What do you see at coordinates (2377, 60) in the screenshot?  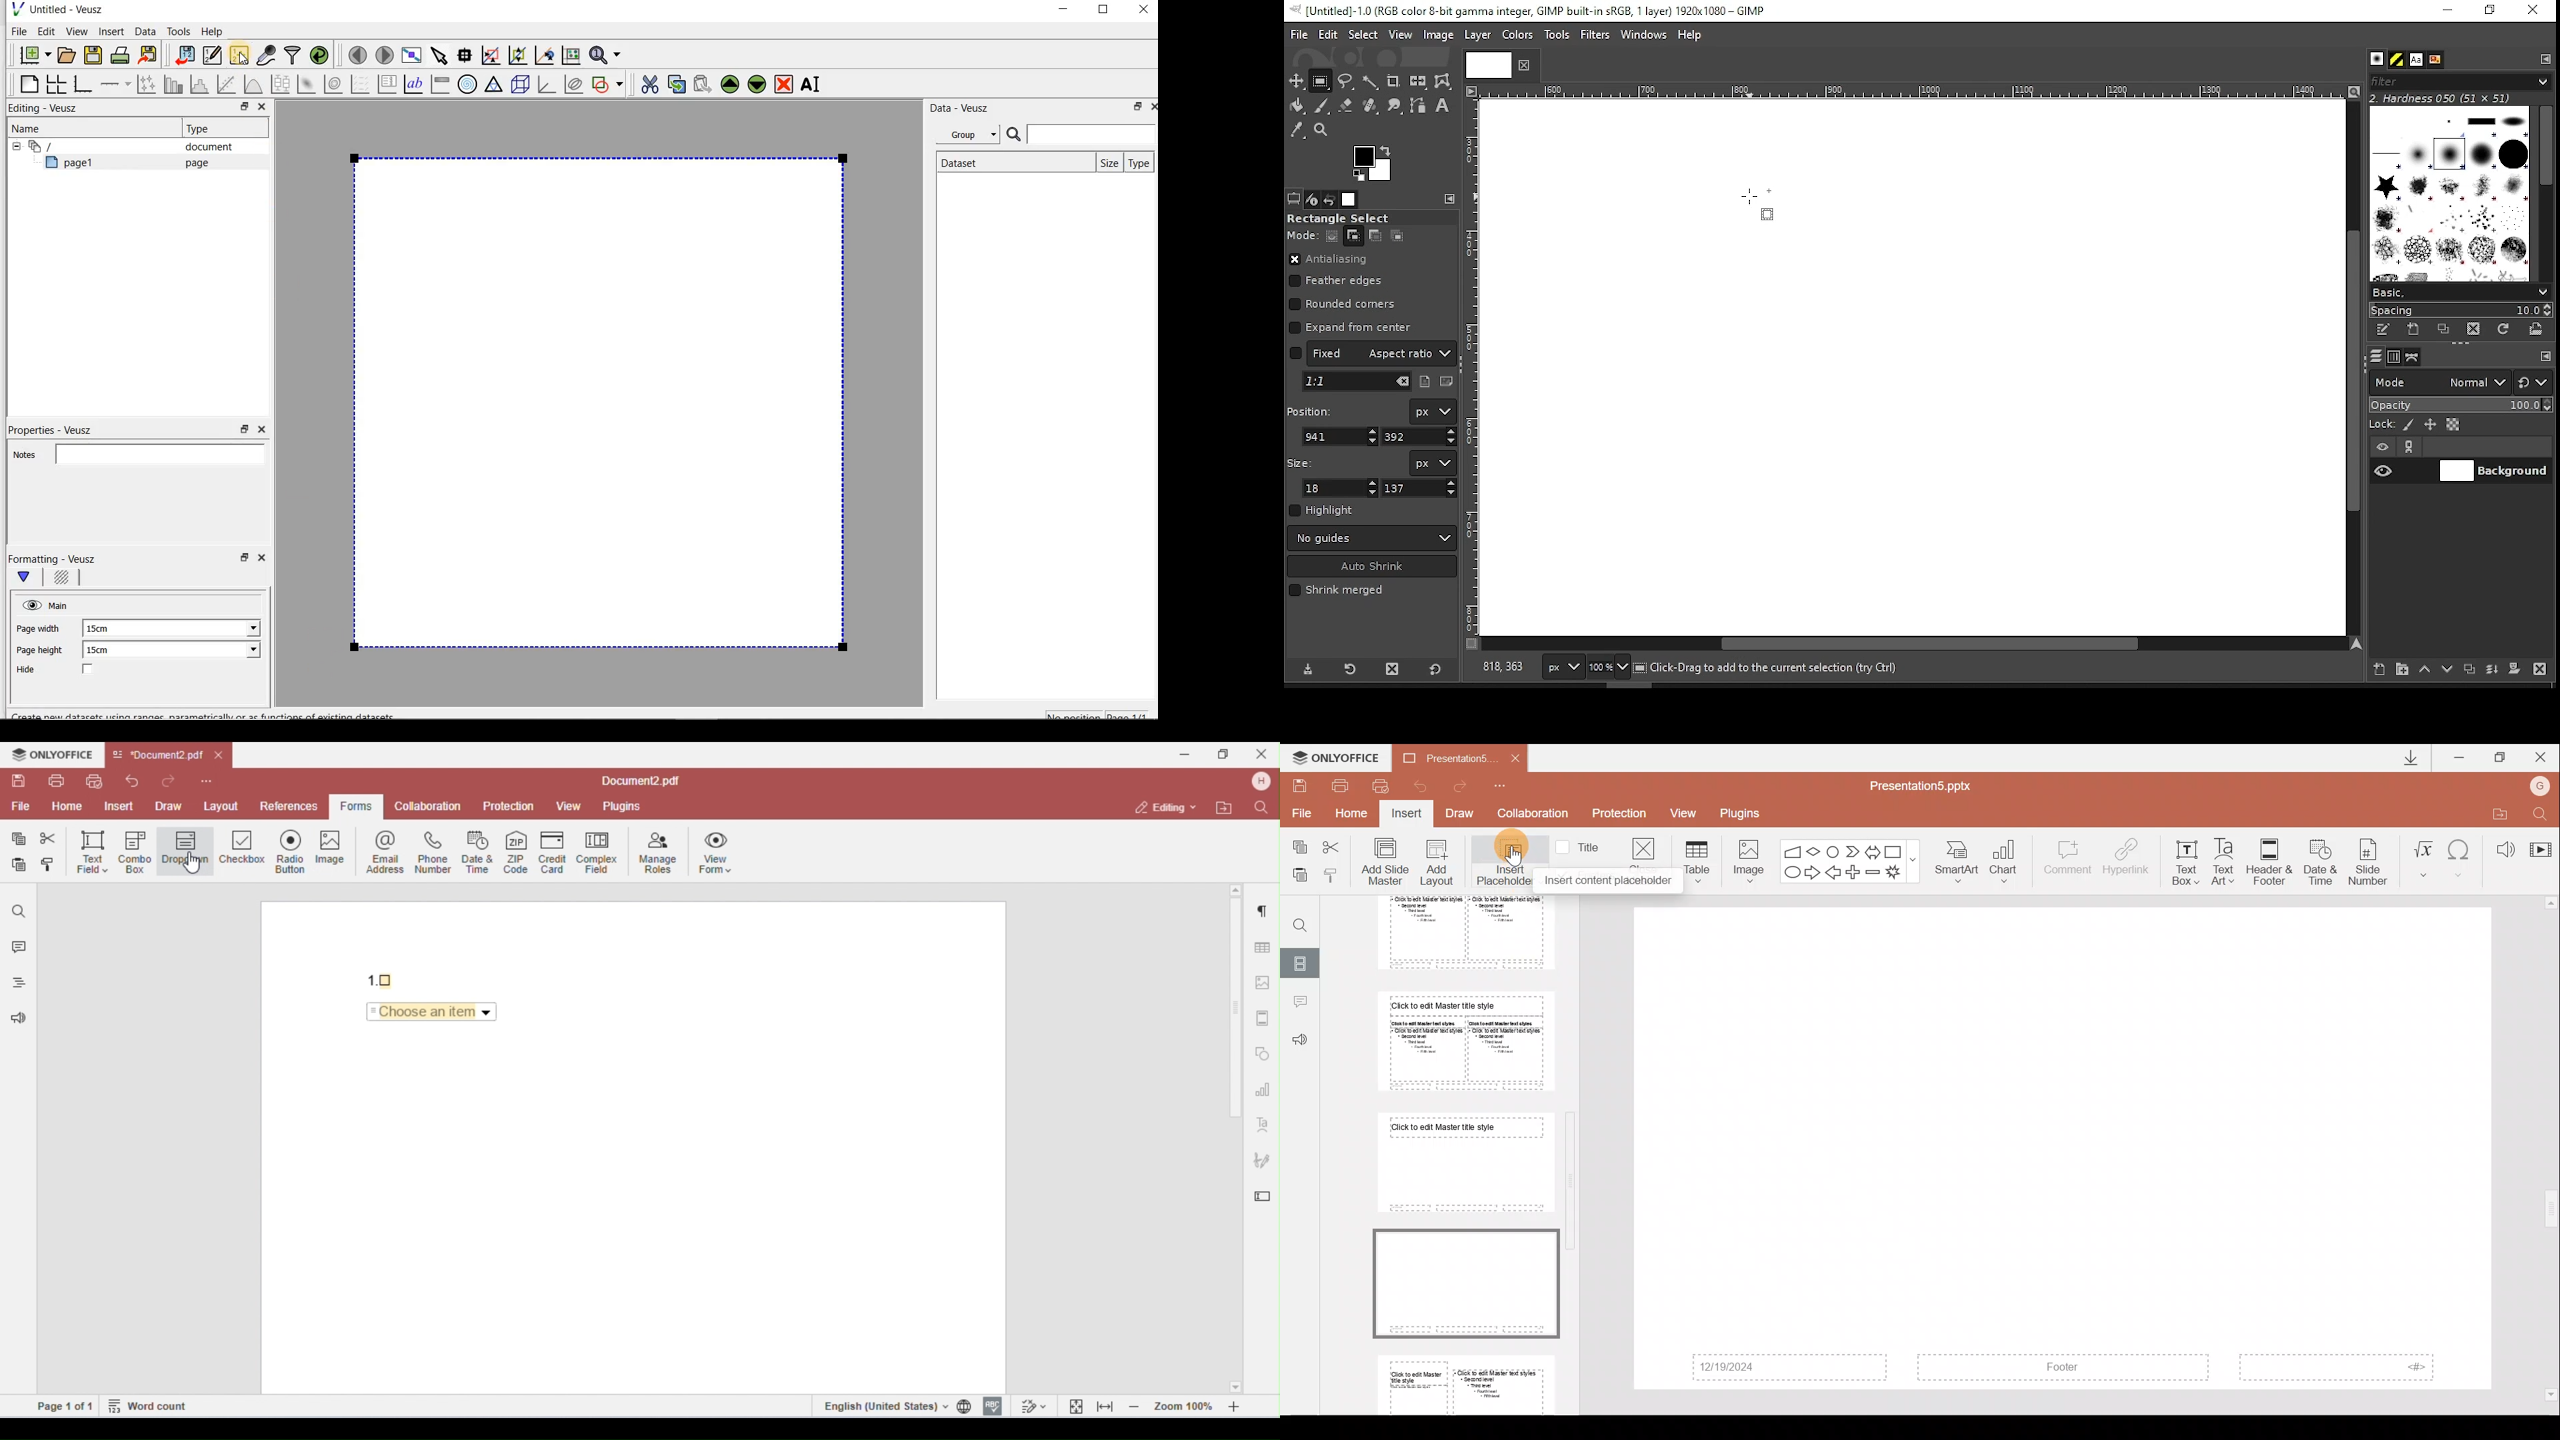 I see `brushes` at bounding box center [2377, 60].